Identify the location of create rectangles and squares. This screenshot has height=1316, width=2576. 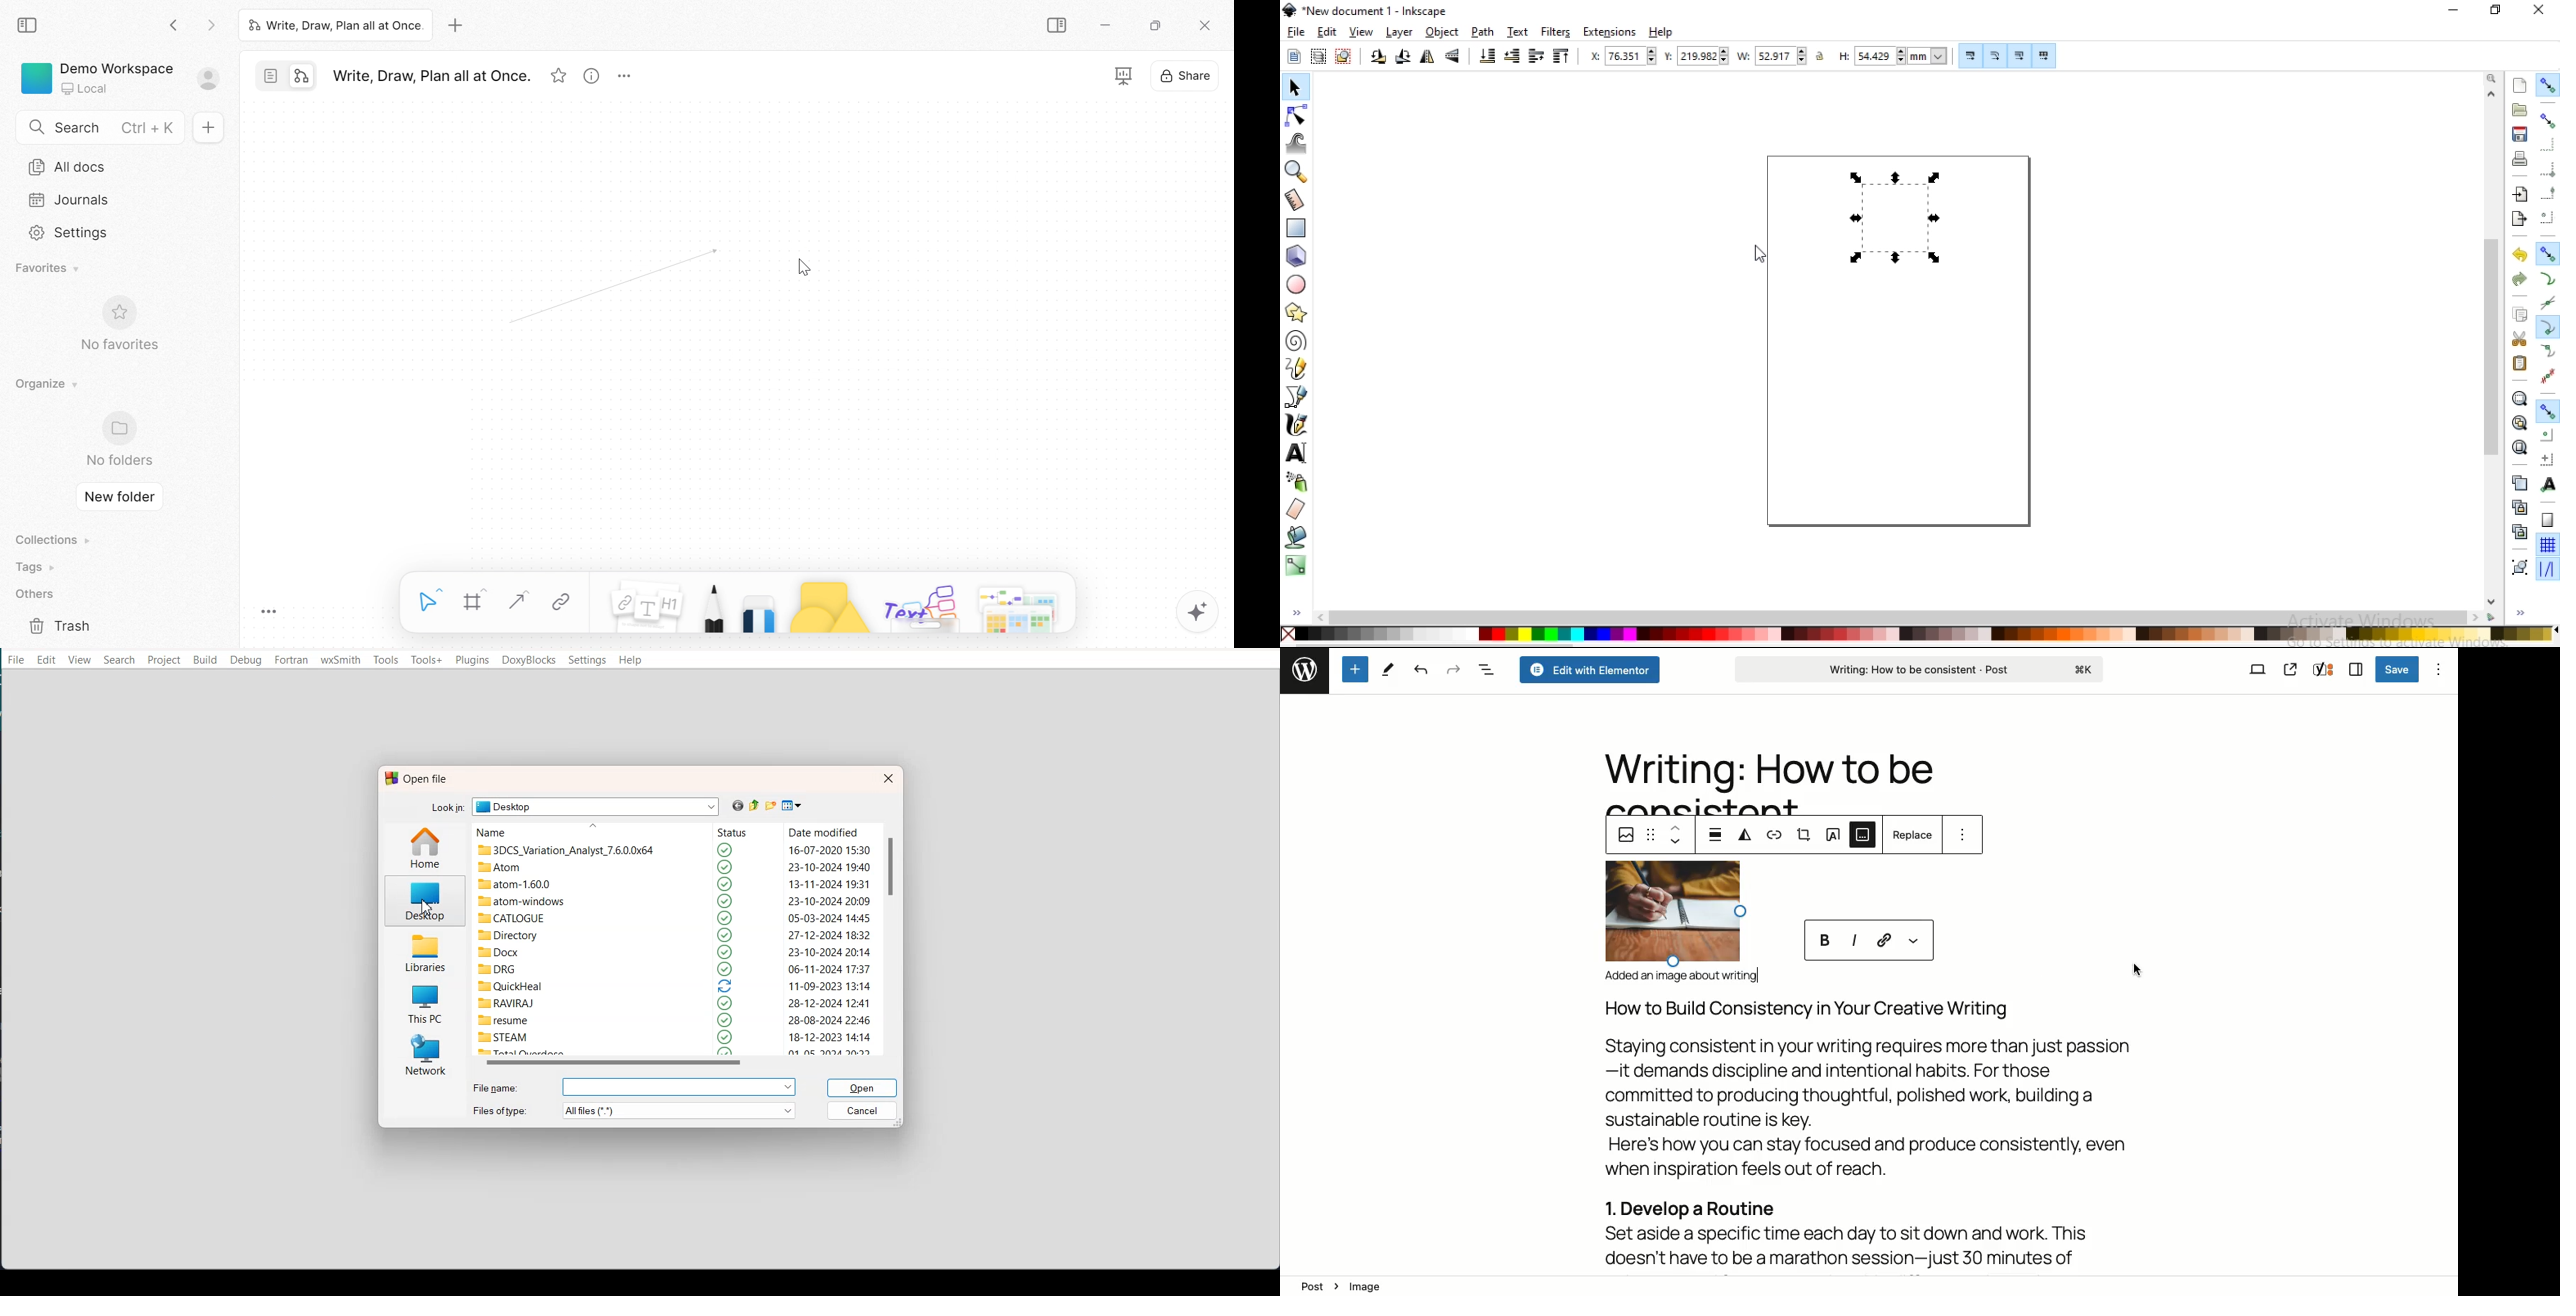
(1296, 228).